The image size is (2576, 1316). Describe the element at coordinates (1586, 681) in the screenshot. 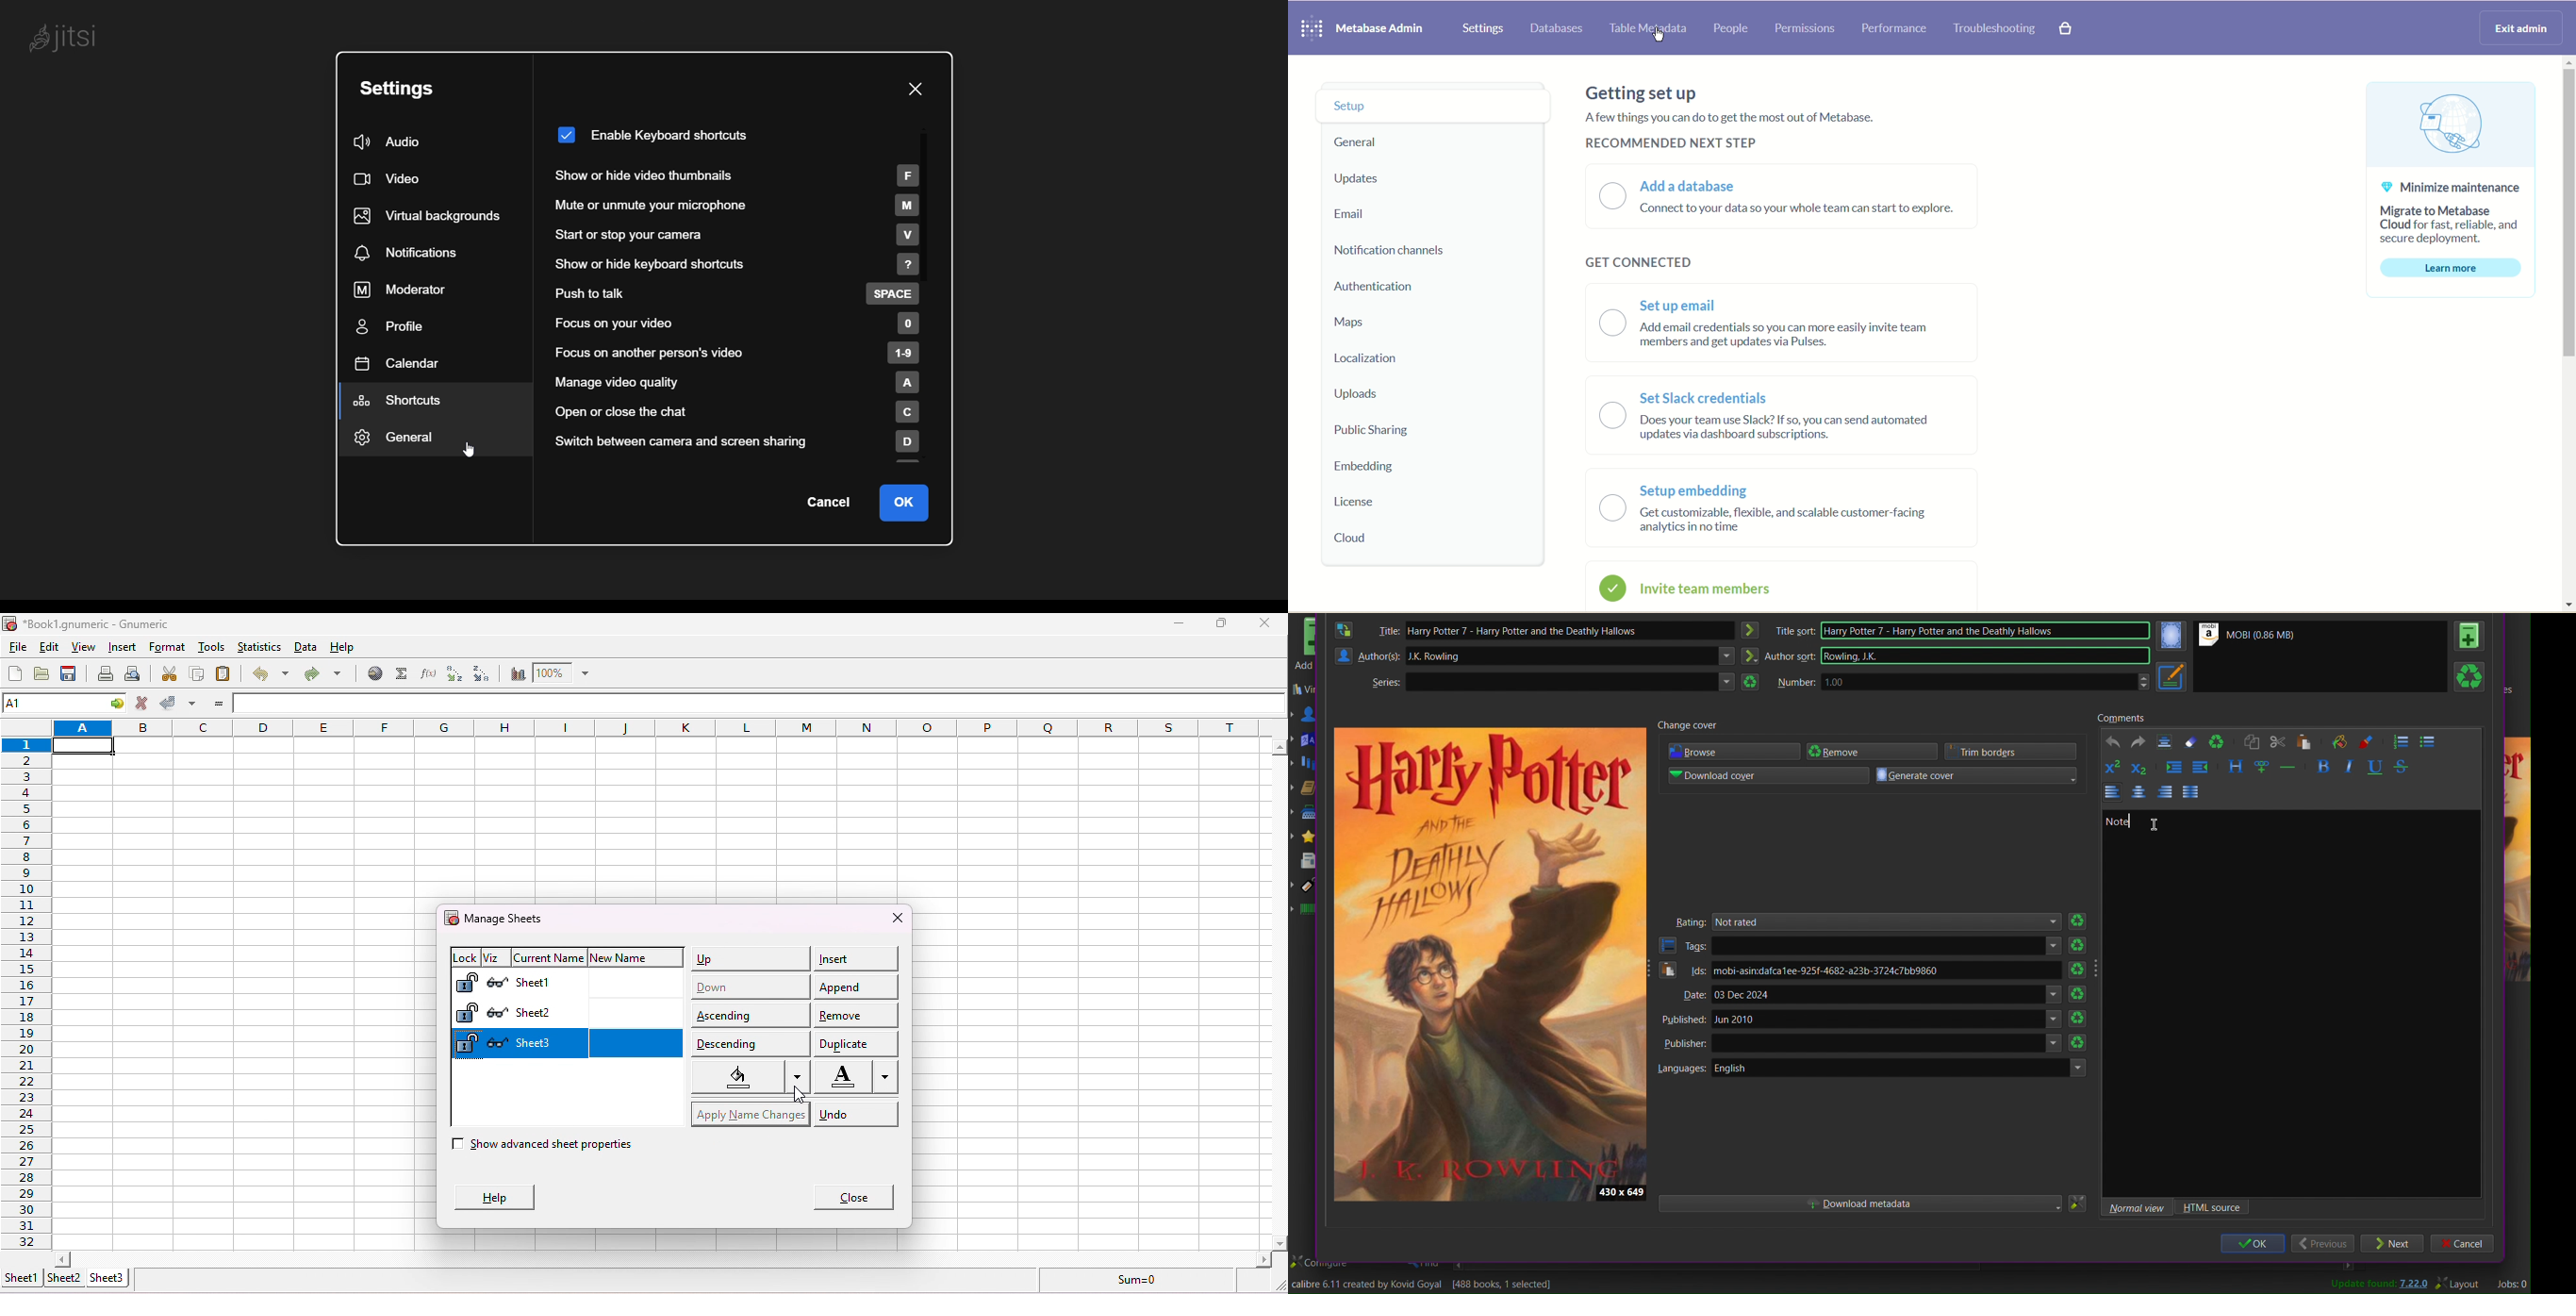

I see `Text area` at that location.